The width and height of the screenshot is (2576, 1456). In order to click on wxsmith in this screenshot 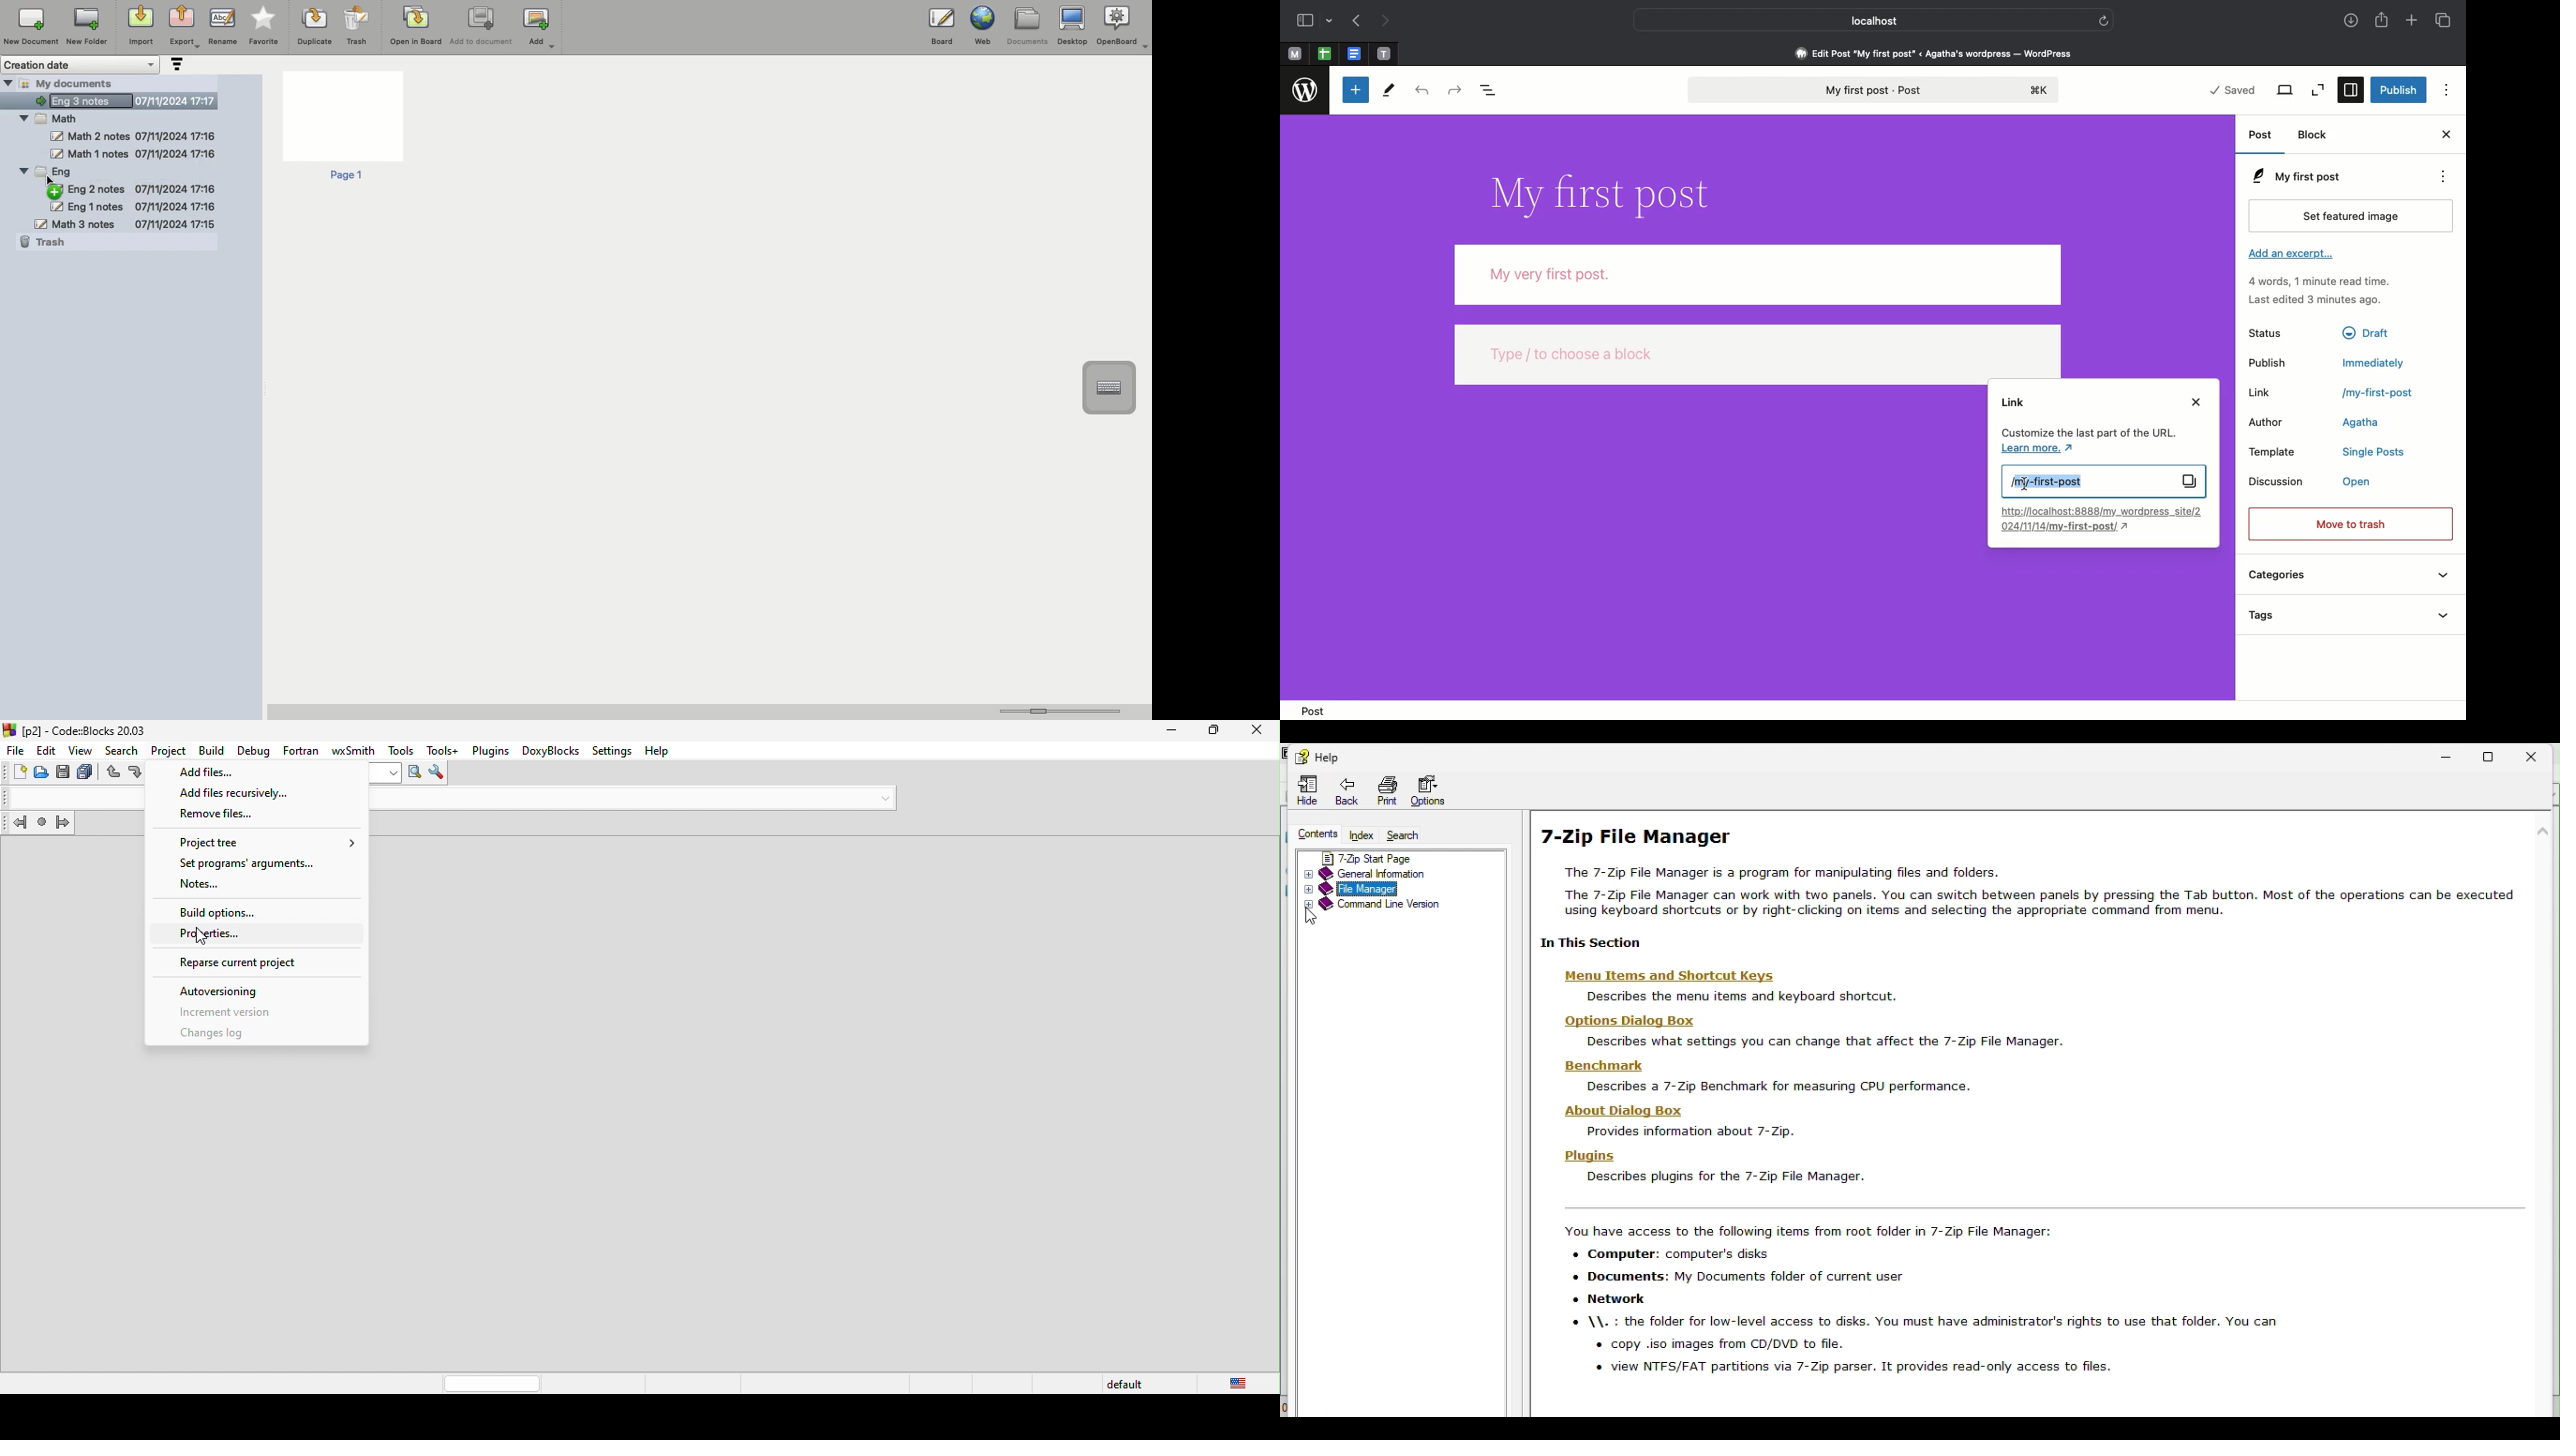, I will do `click(348, 749)`.